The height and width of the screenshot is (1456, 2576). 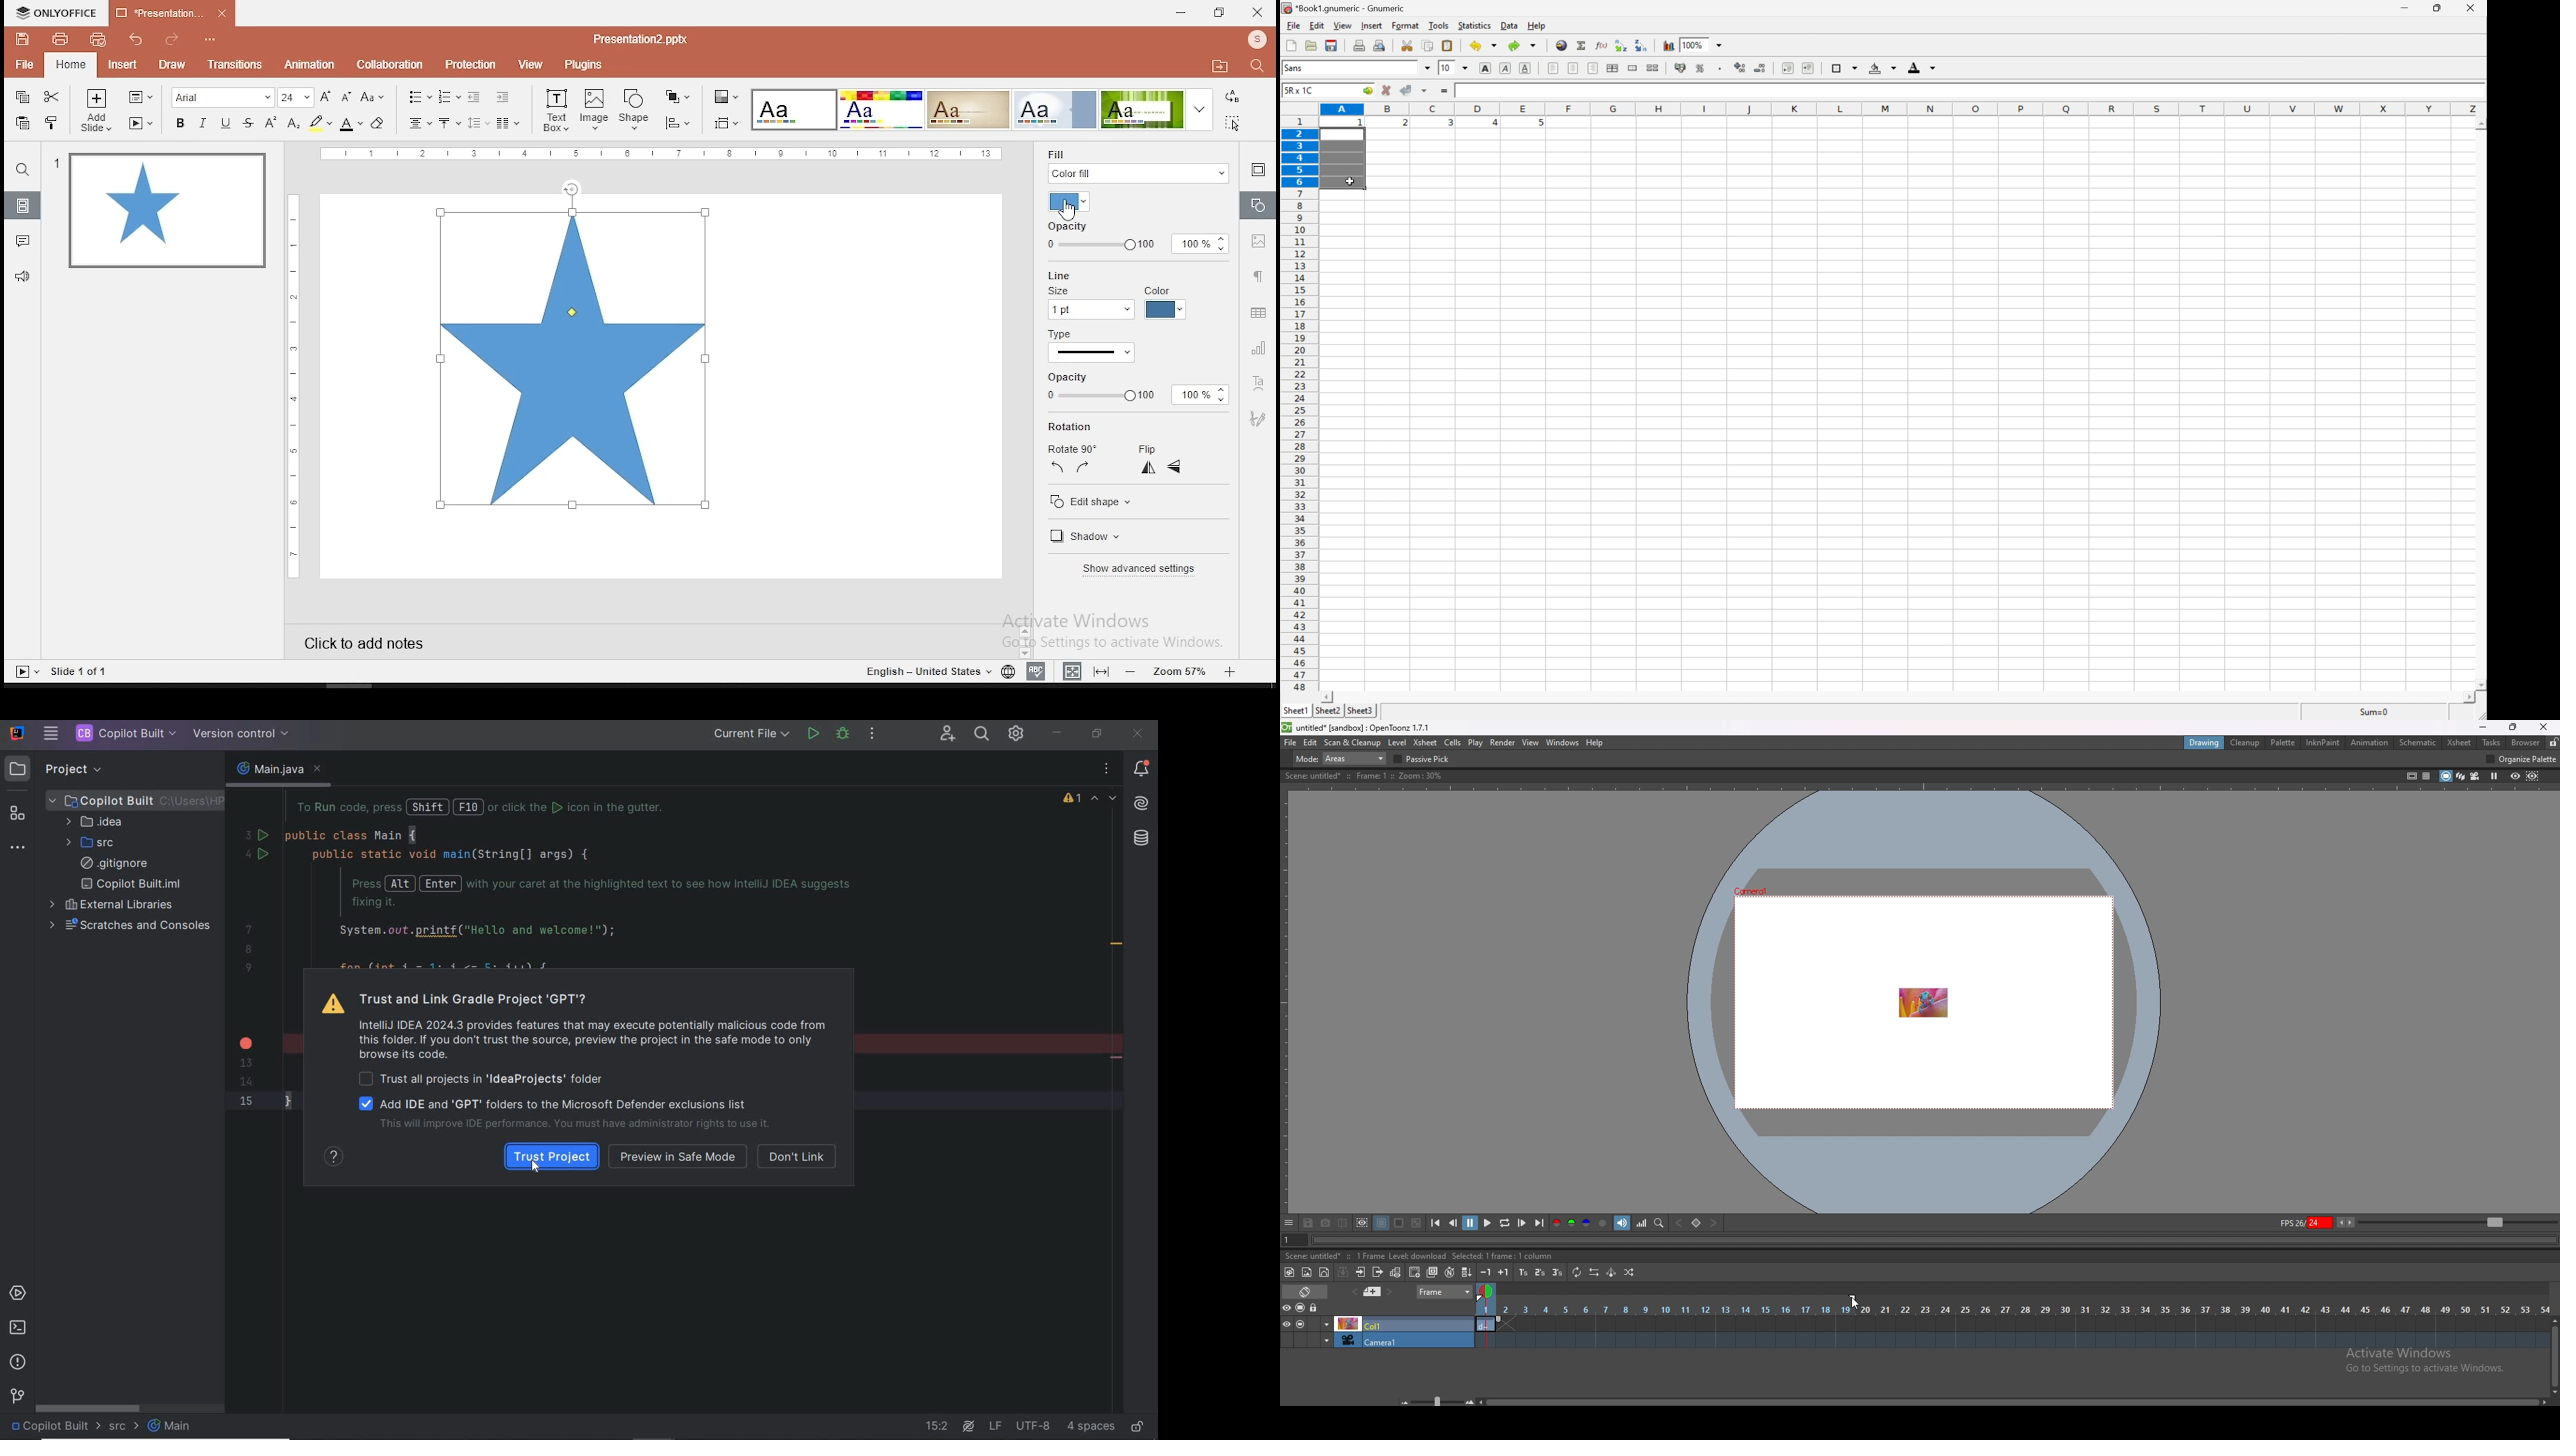 I want to click on play, so click(x=1475, y=743).